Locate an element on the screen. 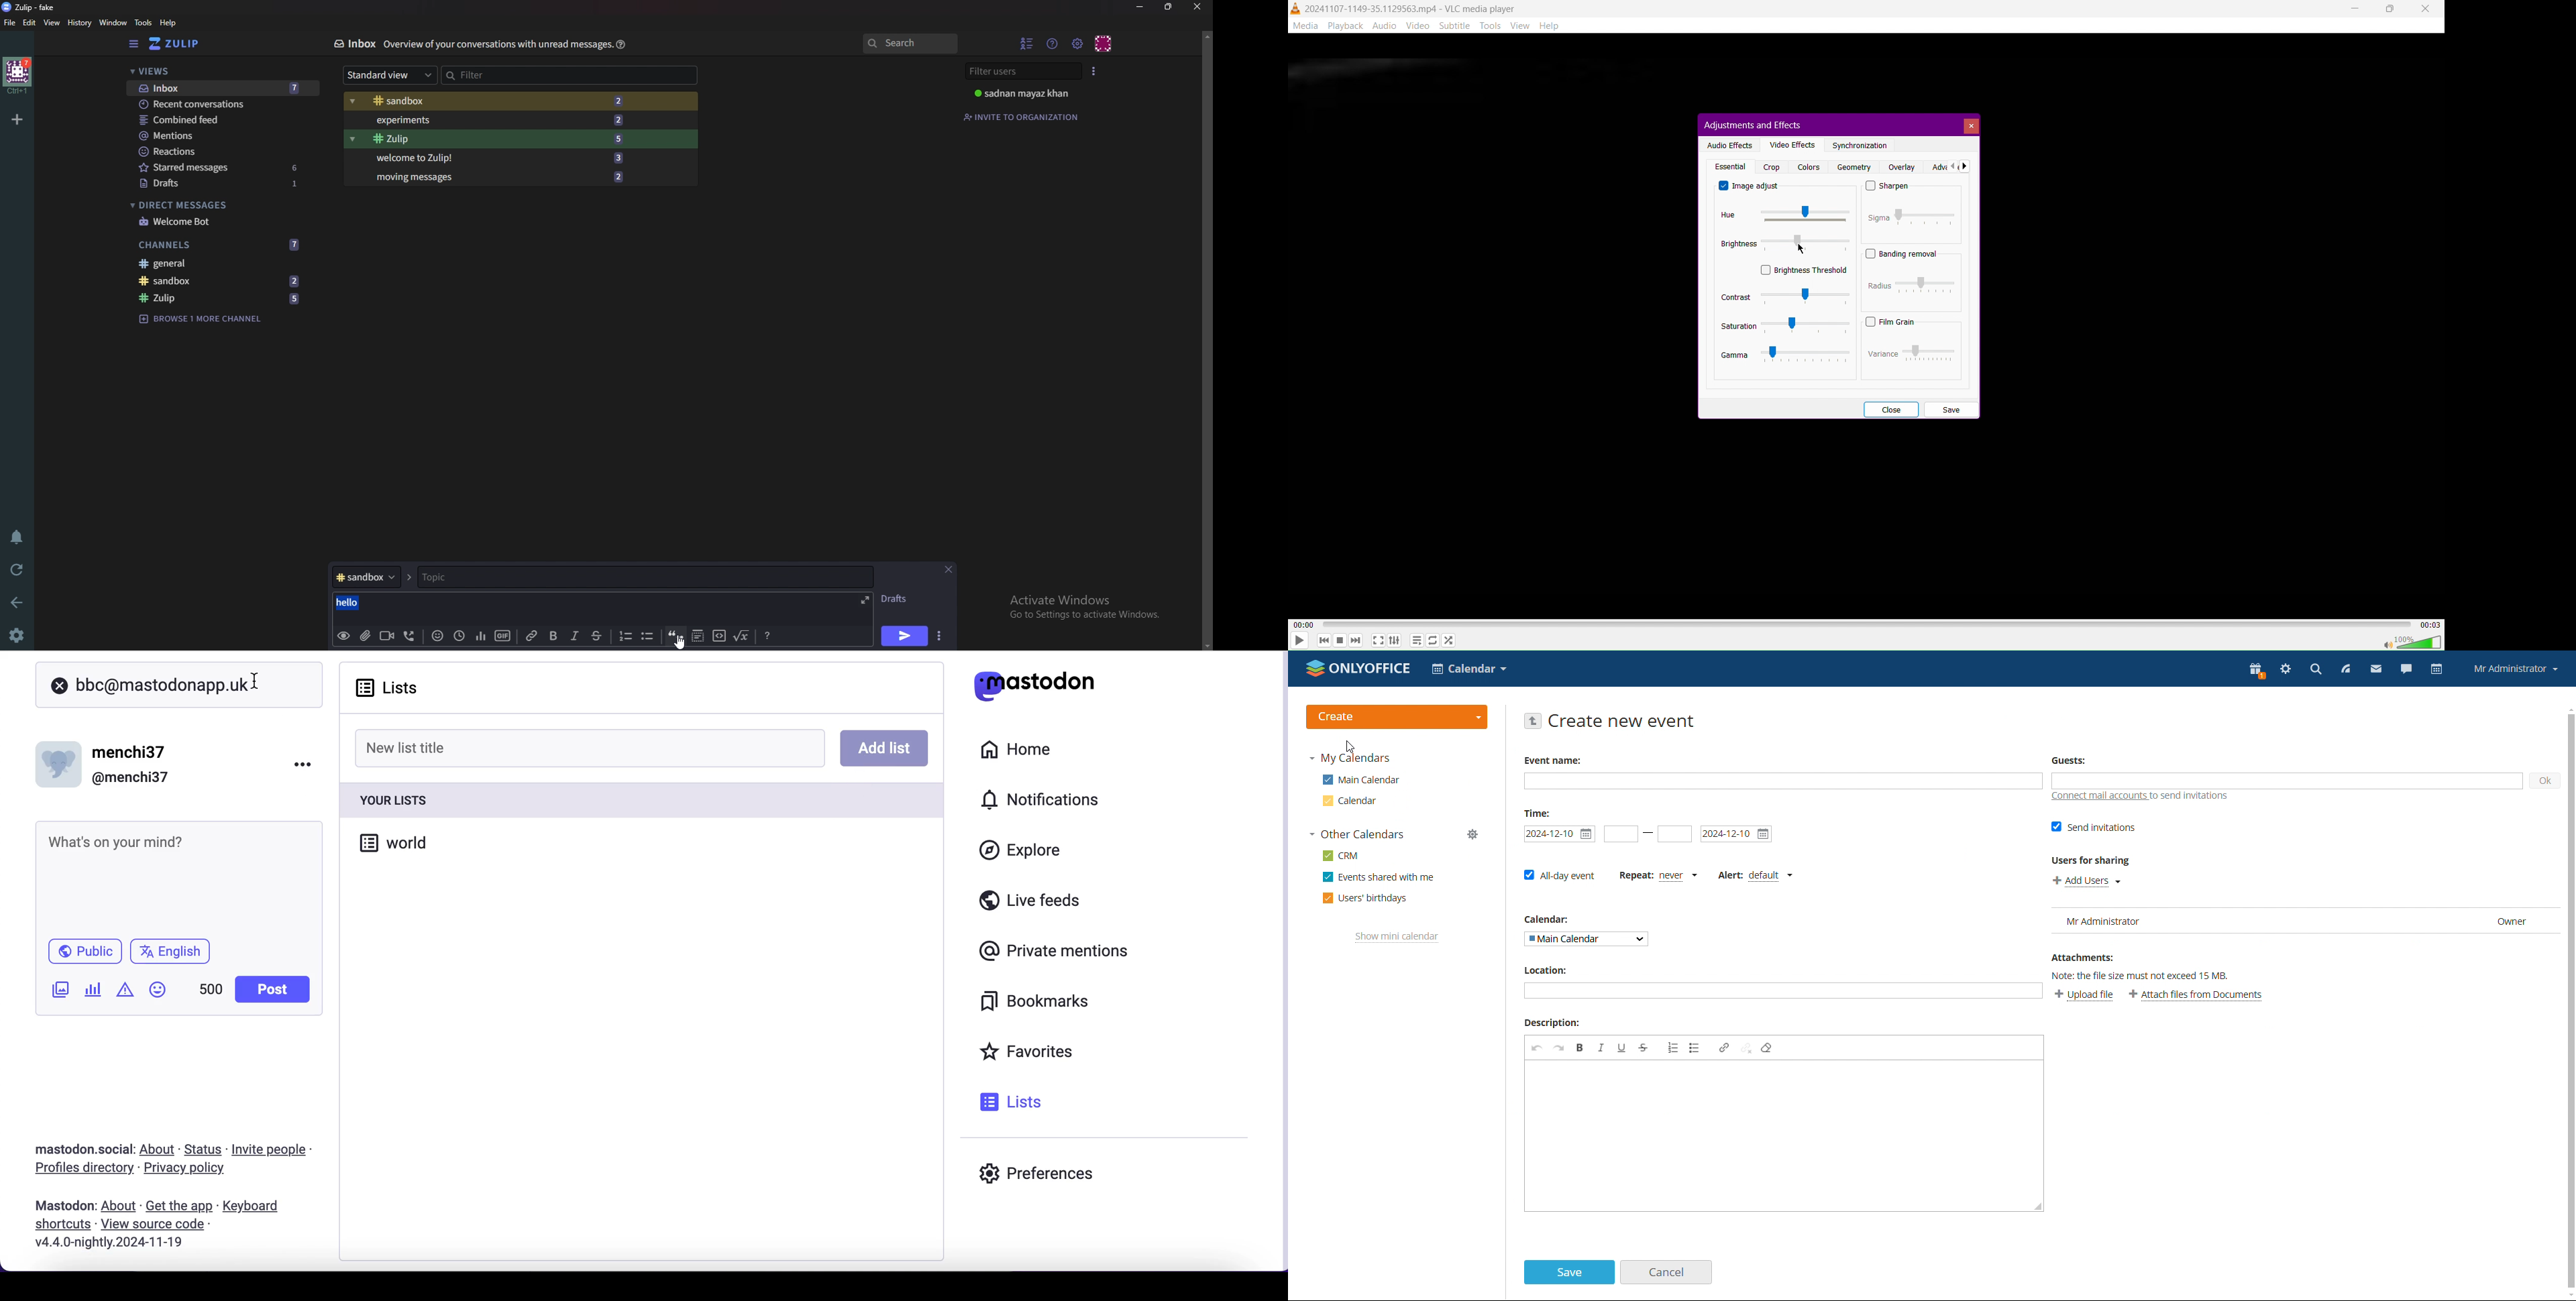 The height and width of the screenshot is (1316, 2576). post what's n your mind is located at coordinates (179, 877).